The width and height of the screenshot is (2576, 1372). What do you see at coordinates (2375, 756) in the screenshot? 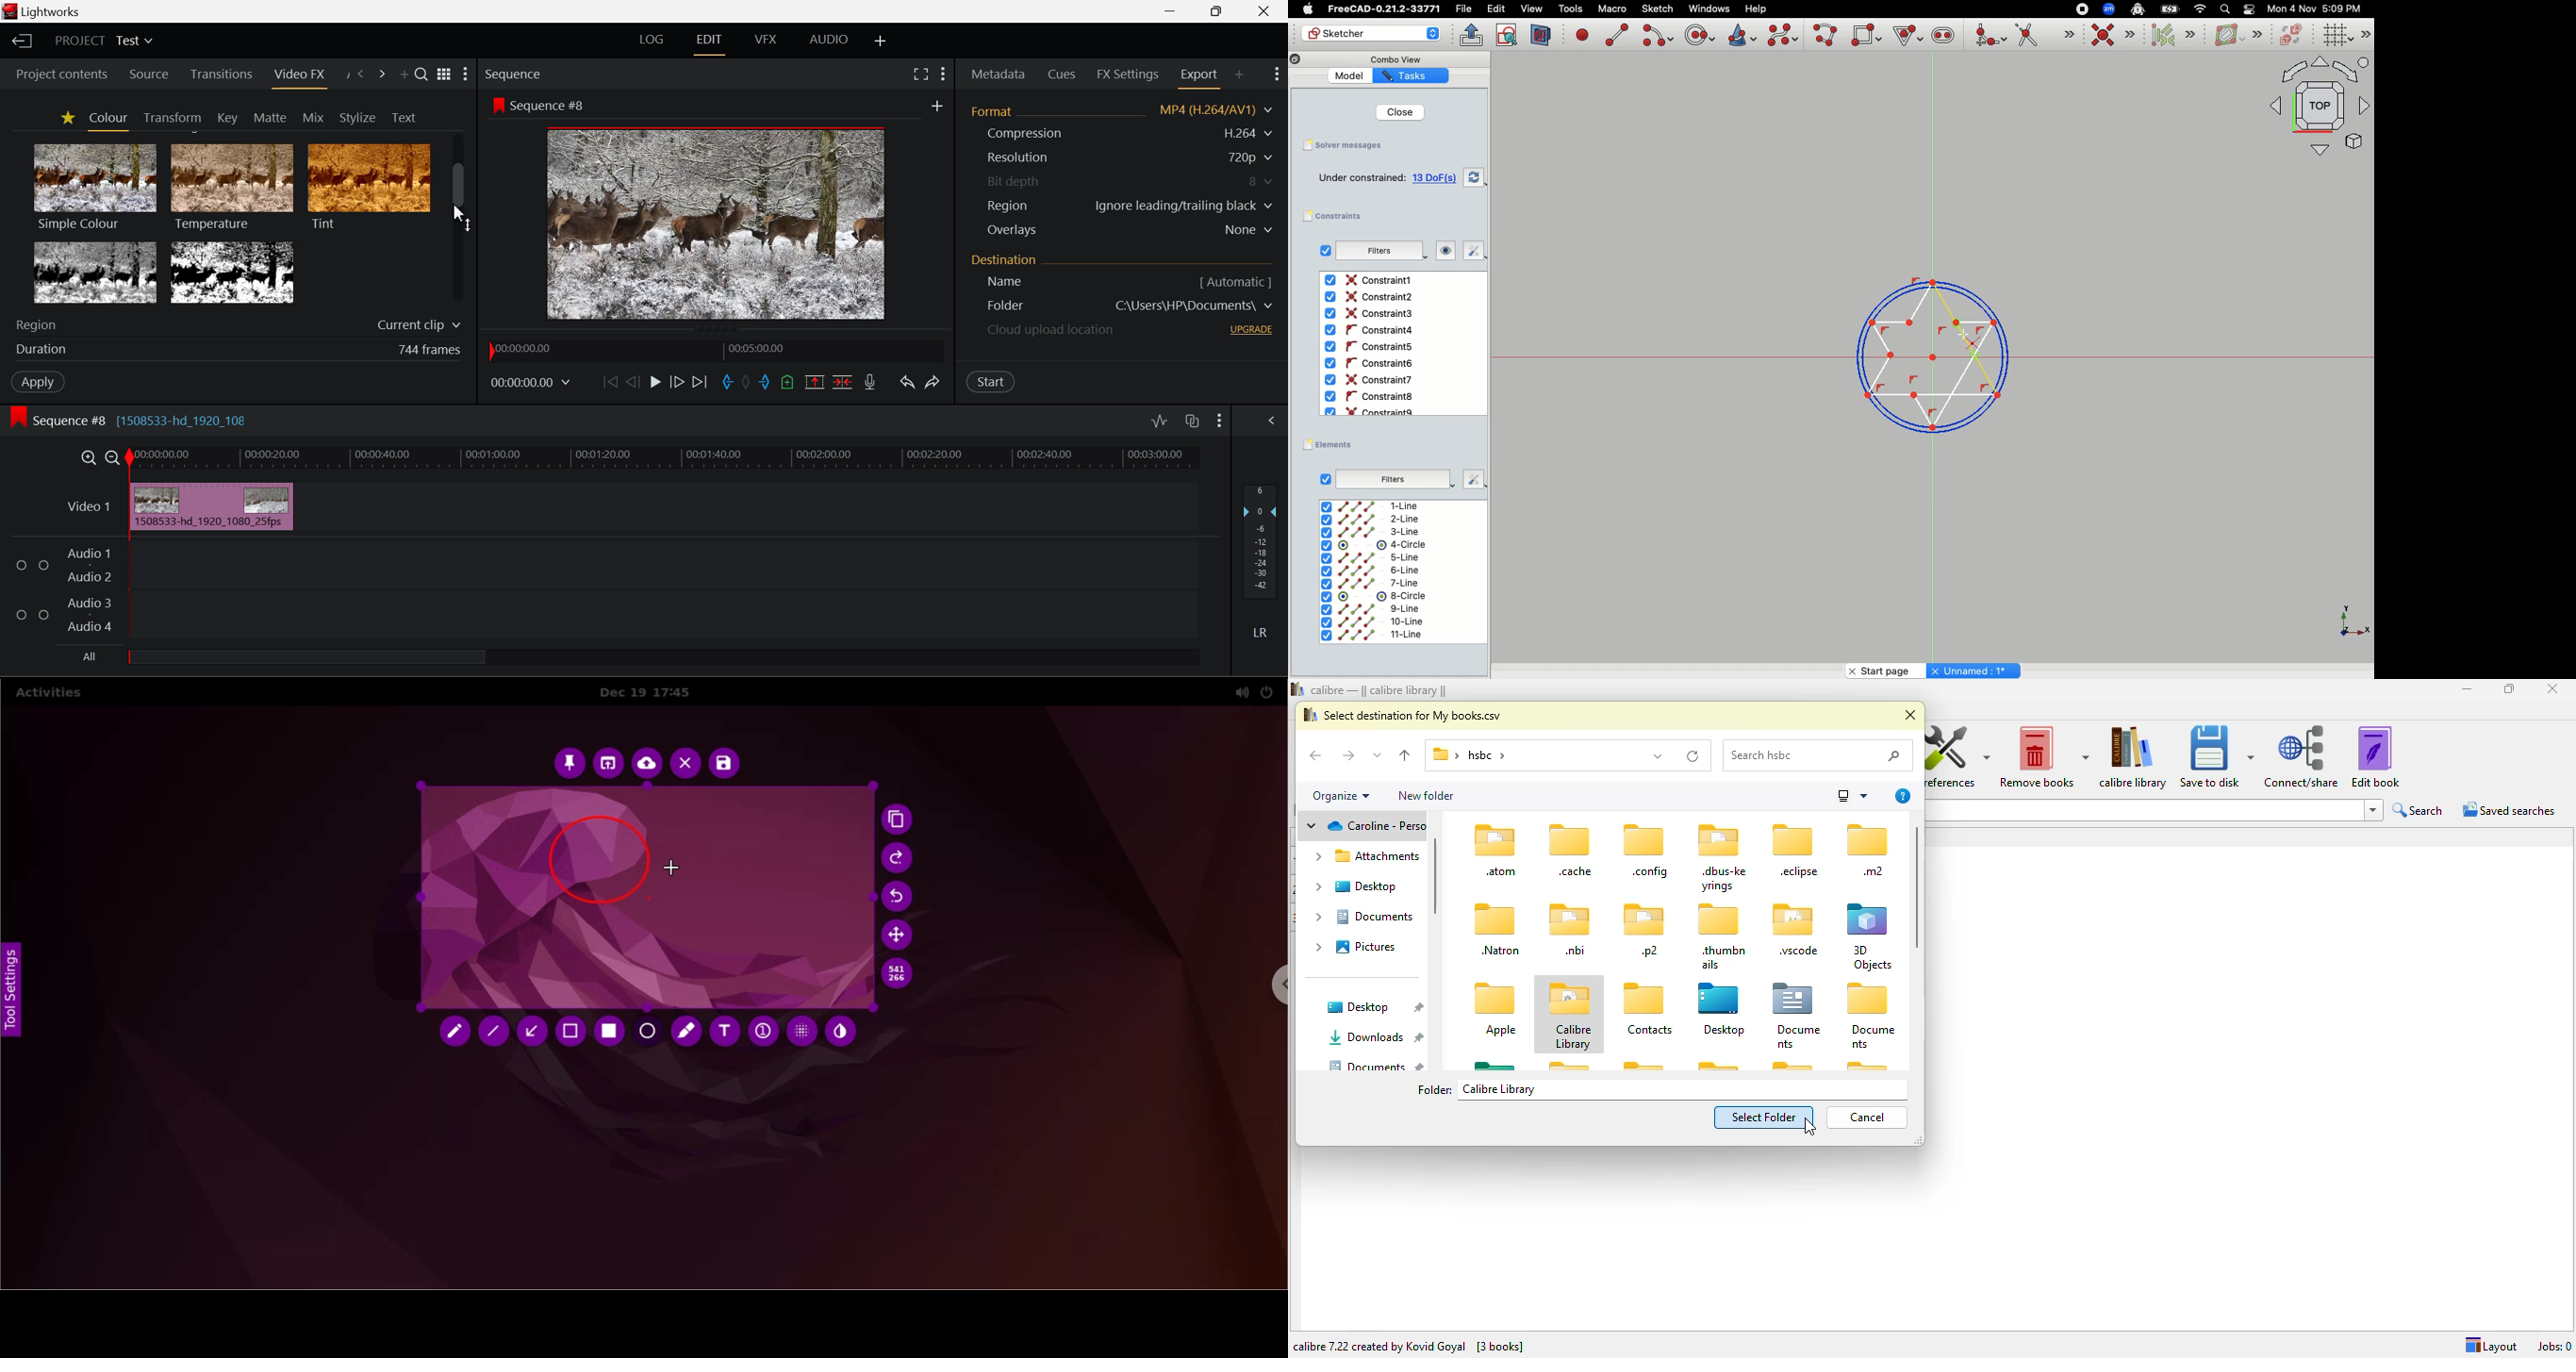
I see `edit book` at bounding box center [2375, 756].